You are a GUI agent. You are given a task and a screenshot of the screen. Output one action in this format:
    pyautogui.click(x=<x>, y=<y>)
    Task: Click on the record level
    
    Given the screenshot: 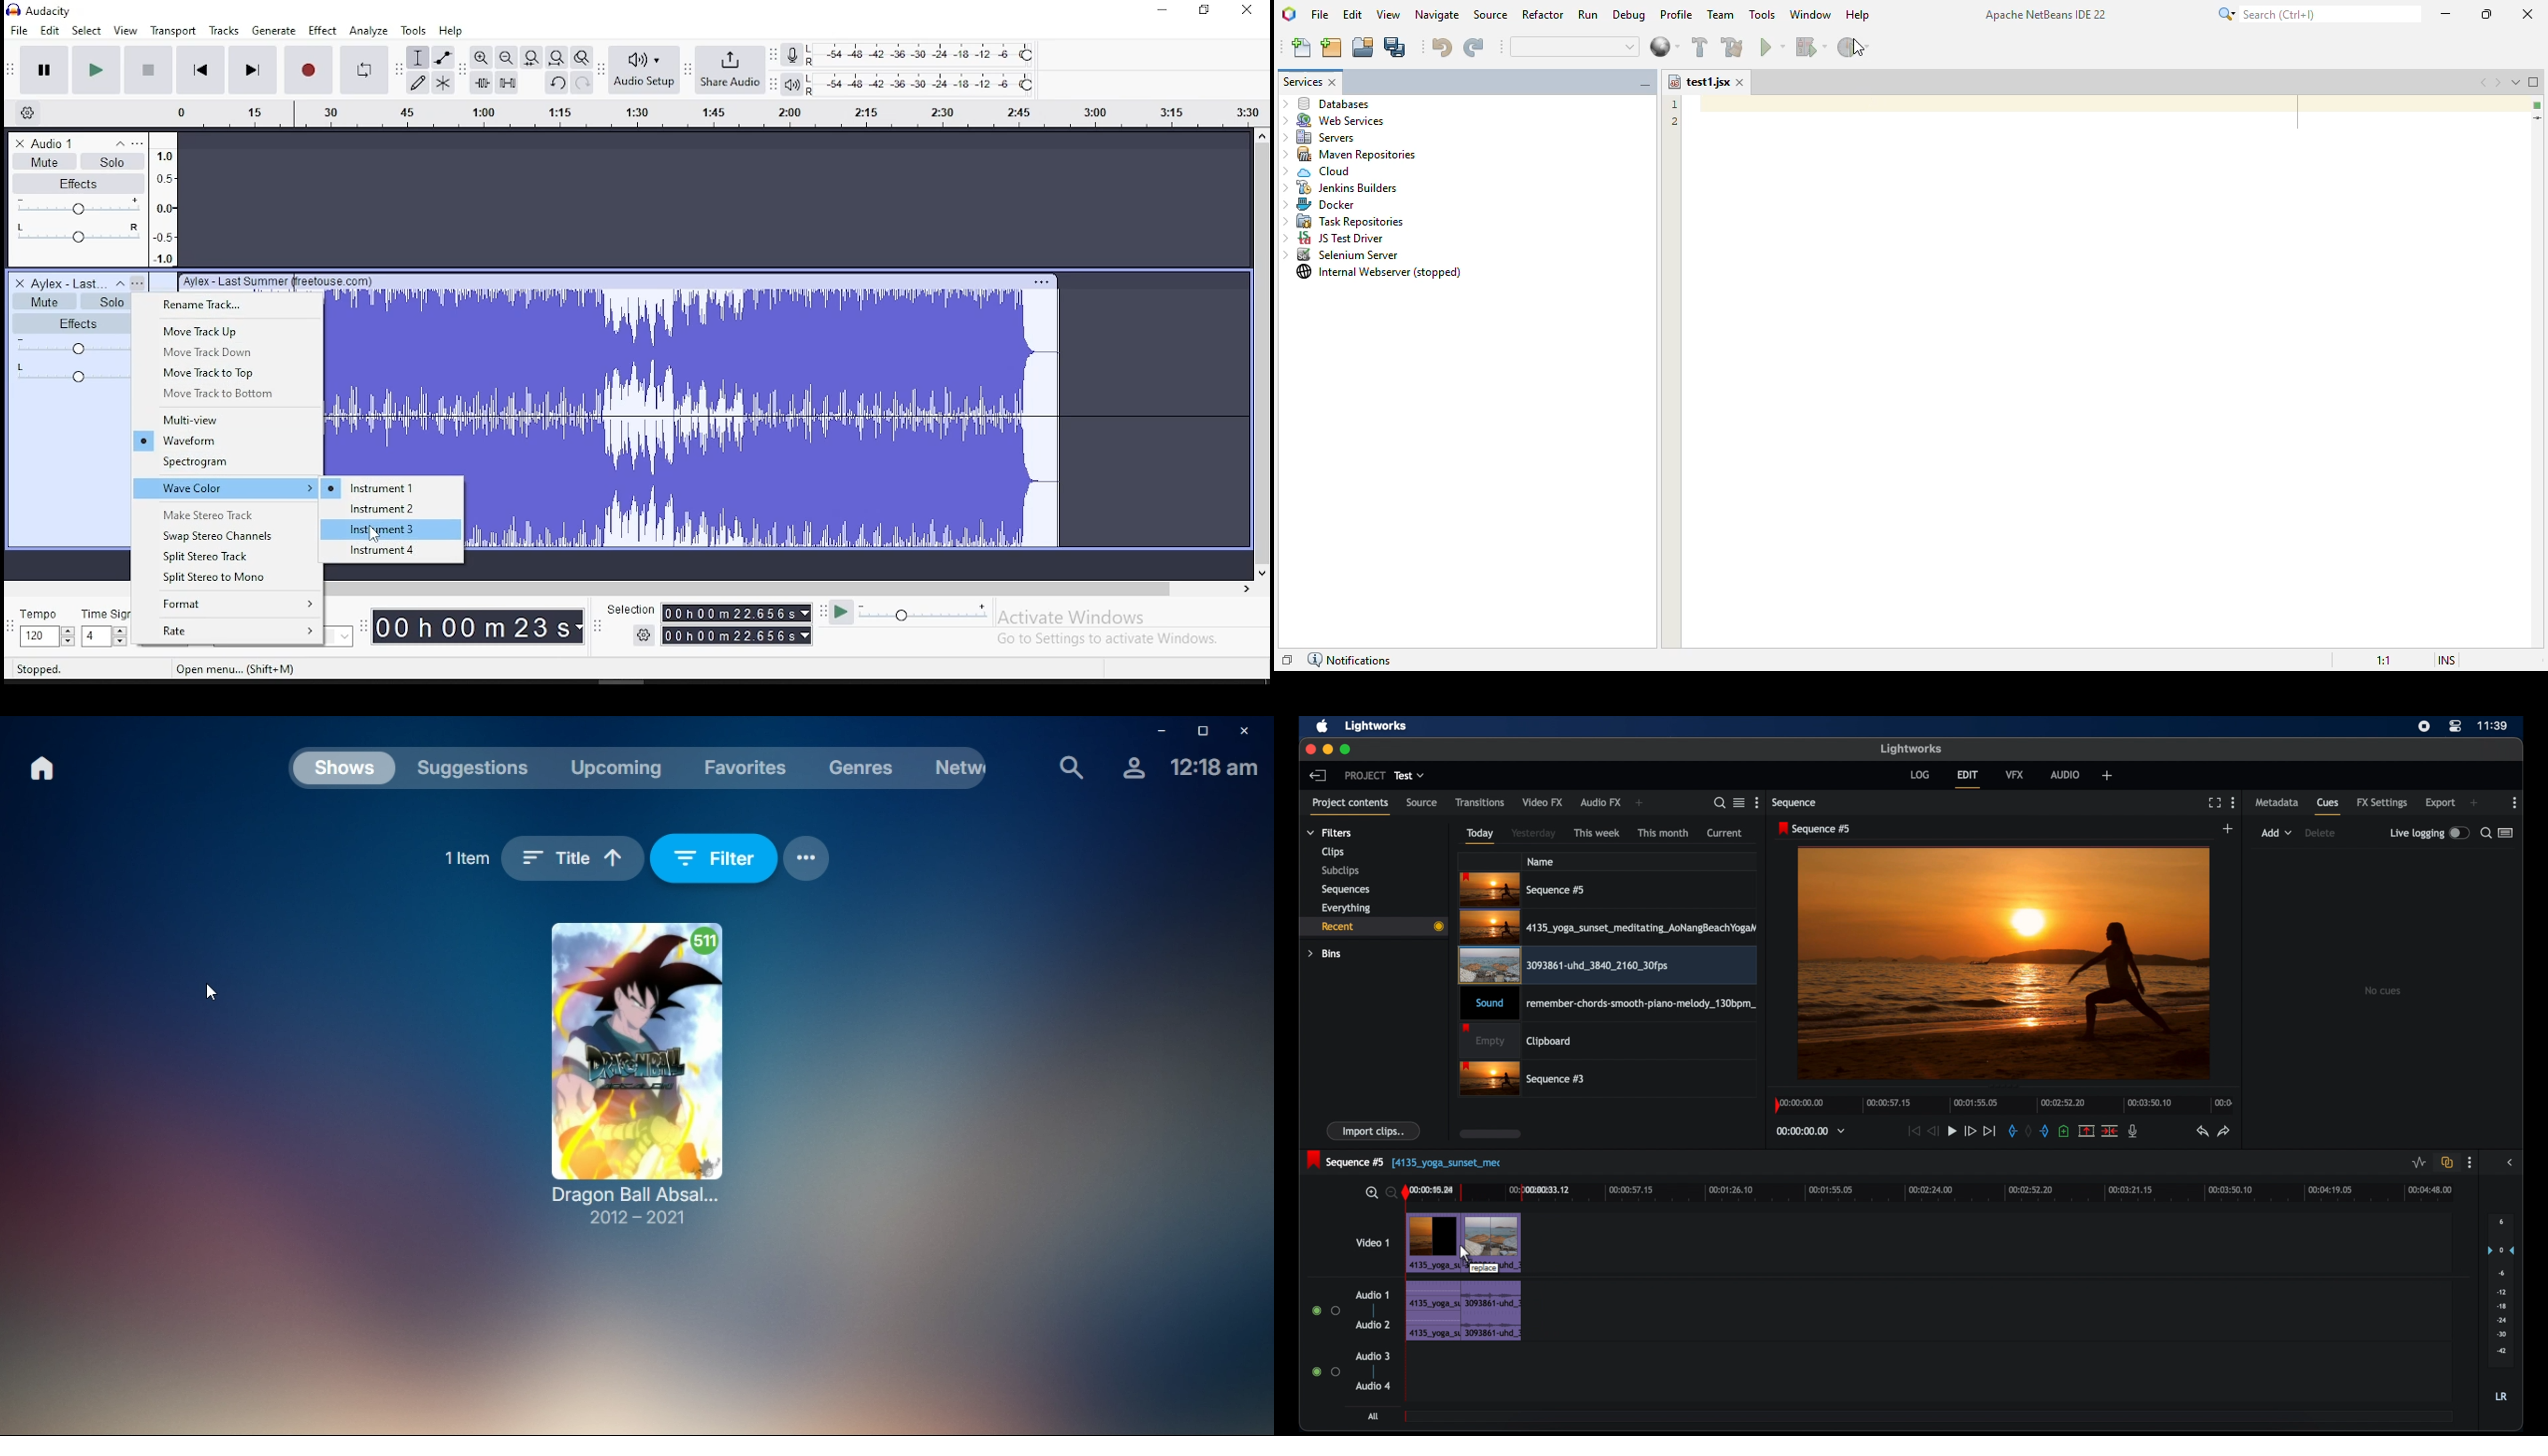 What is the action you would take?
    pyautogui.click(x=936, y=53)
    